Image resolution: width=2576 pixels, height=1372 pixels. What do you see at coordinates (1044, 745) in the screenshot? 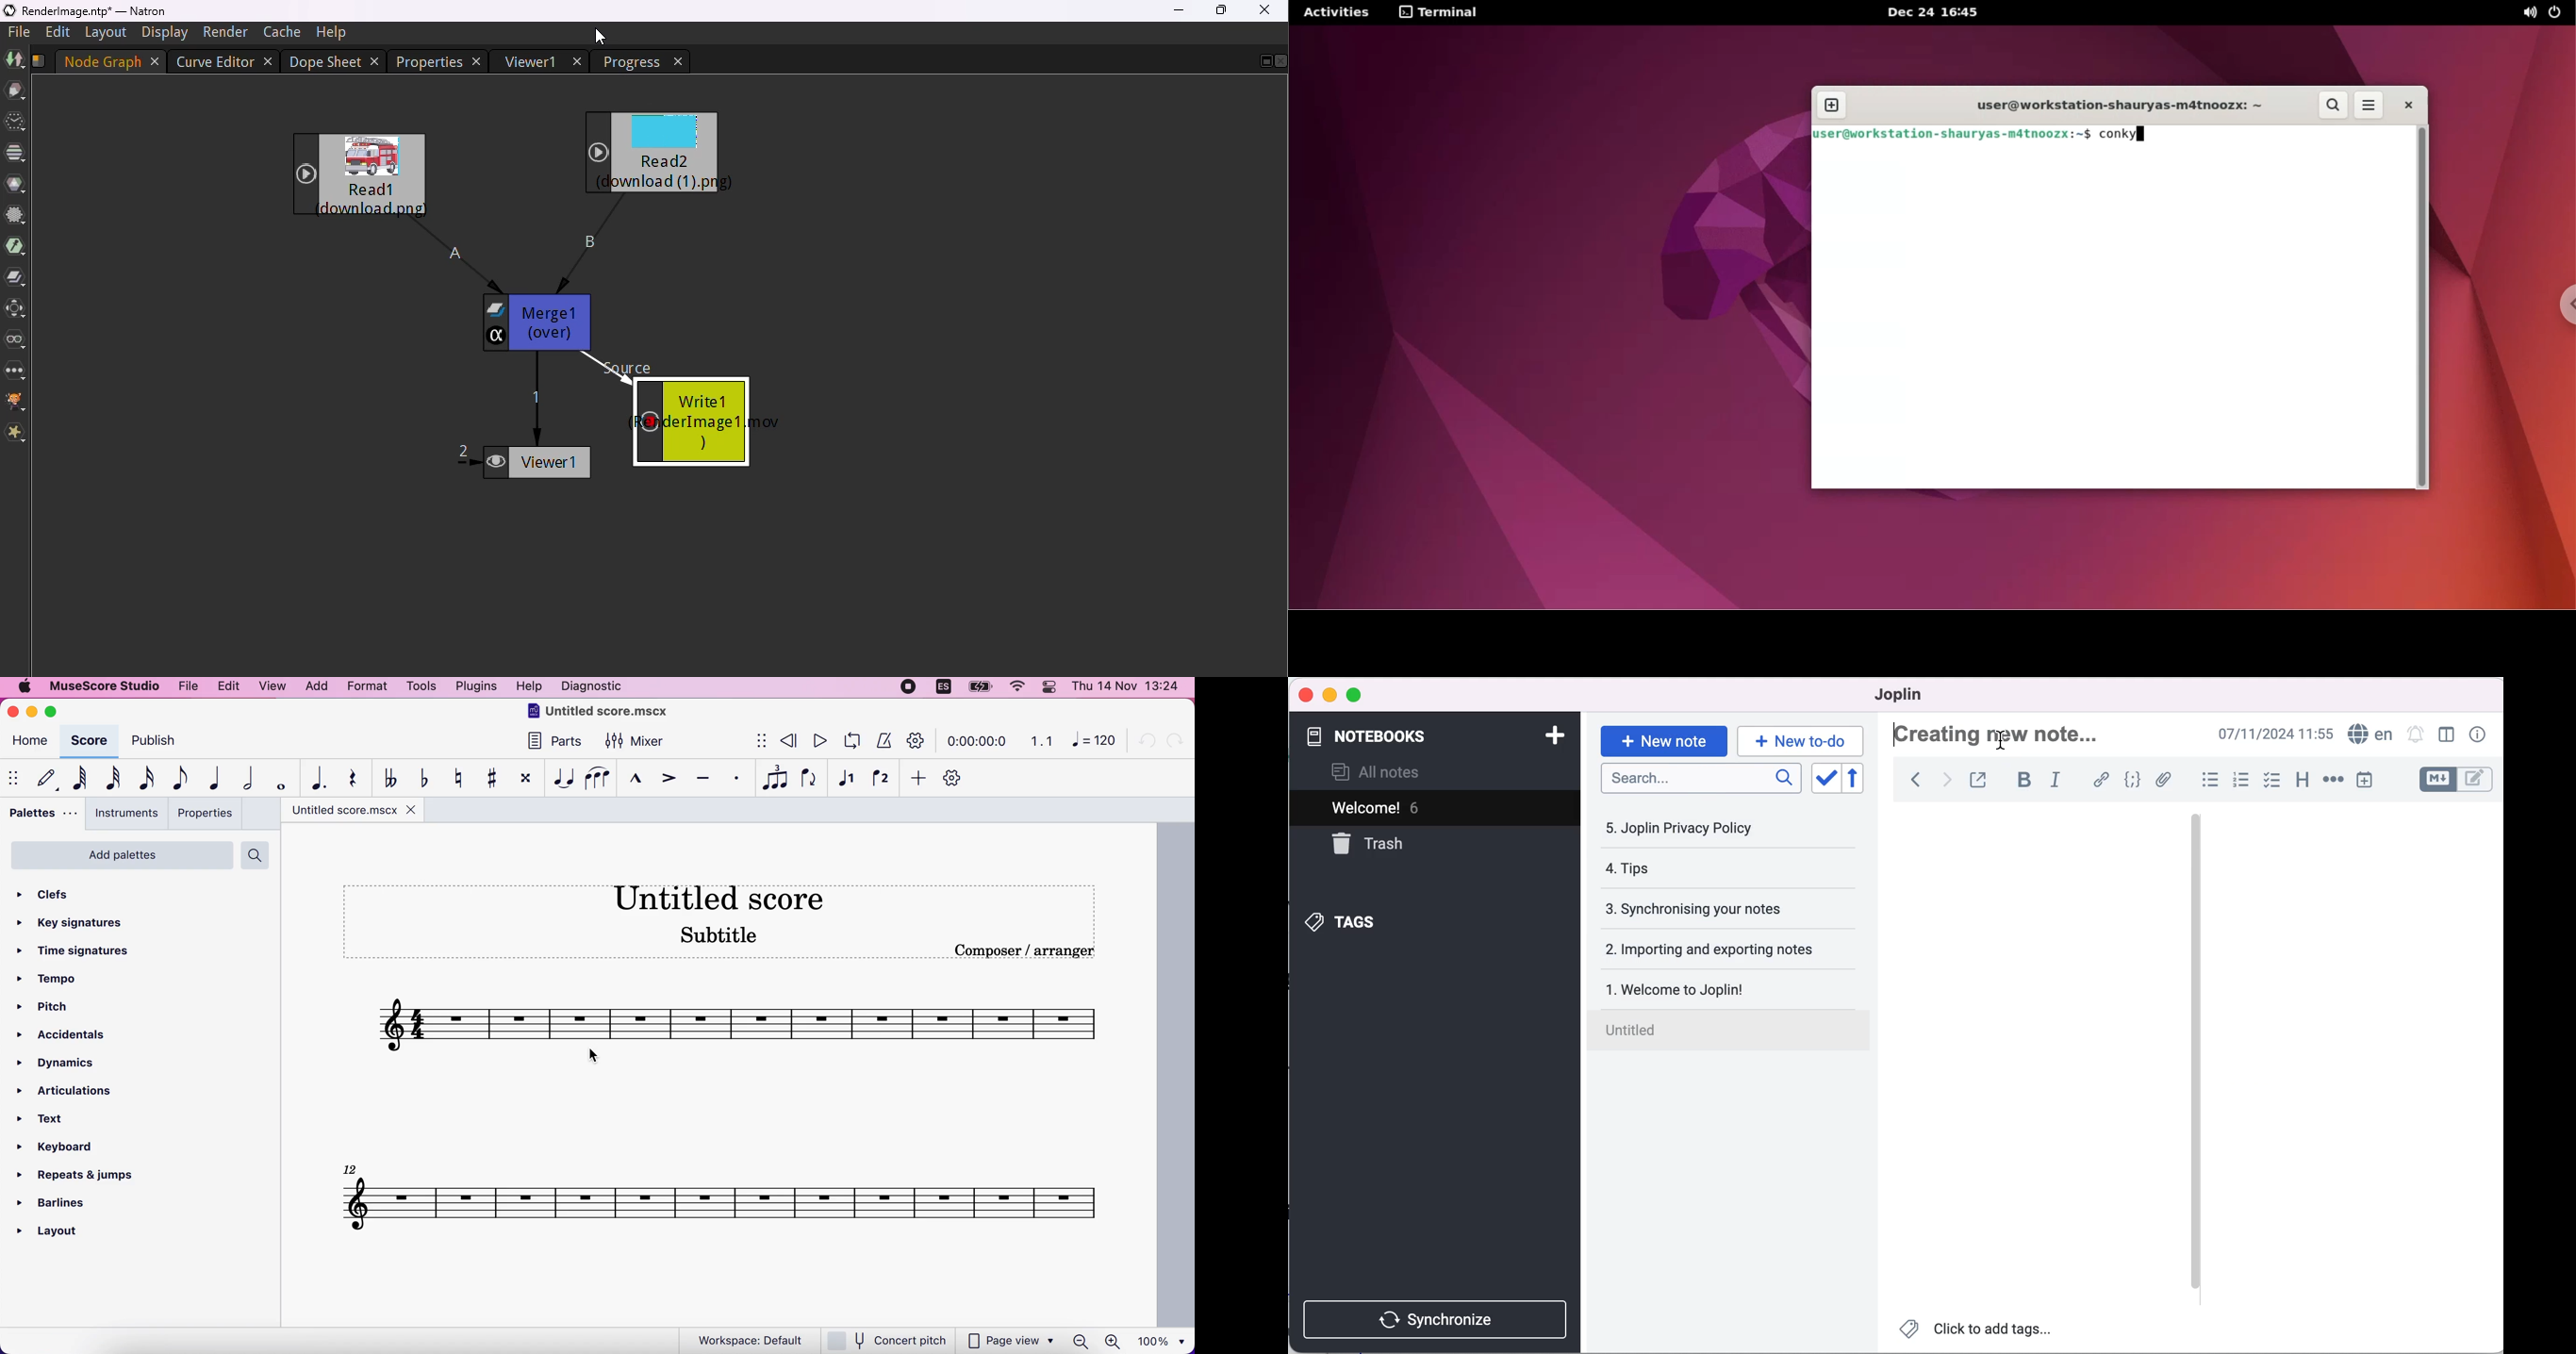
I see `1.1` at bounding box center [1044, 745].